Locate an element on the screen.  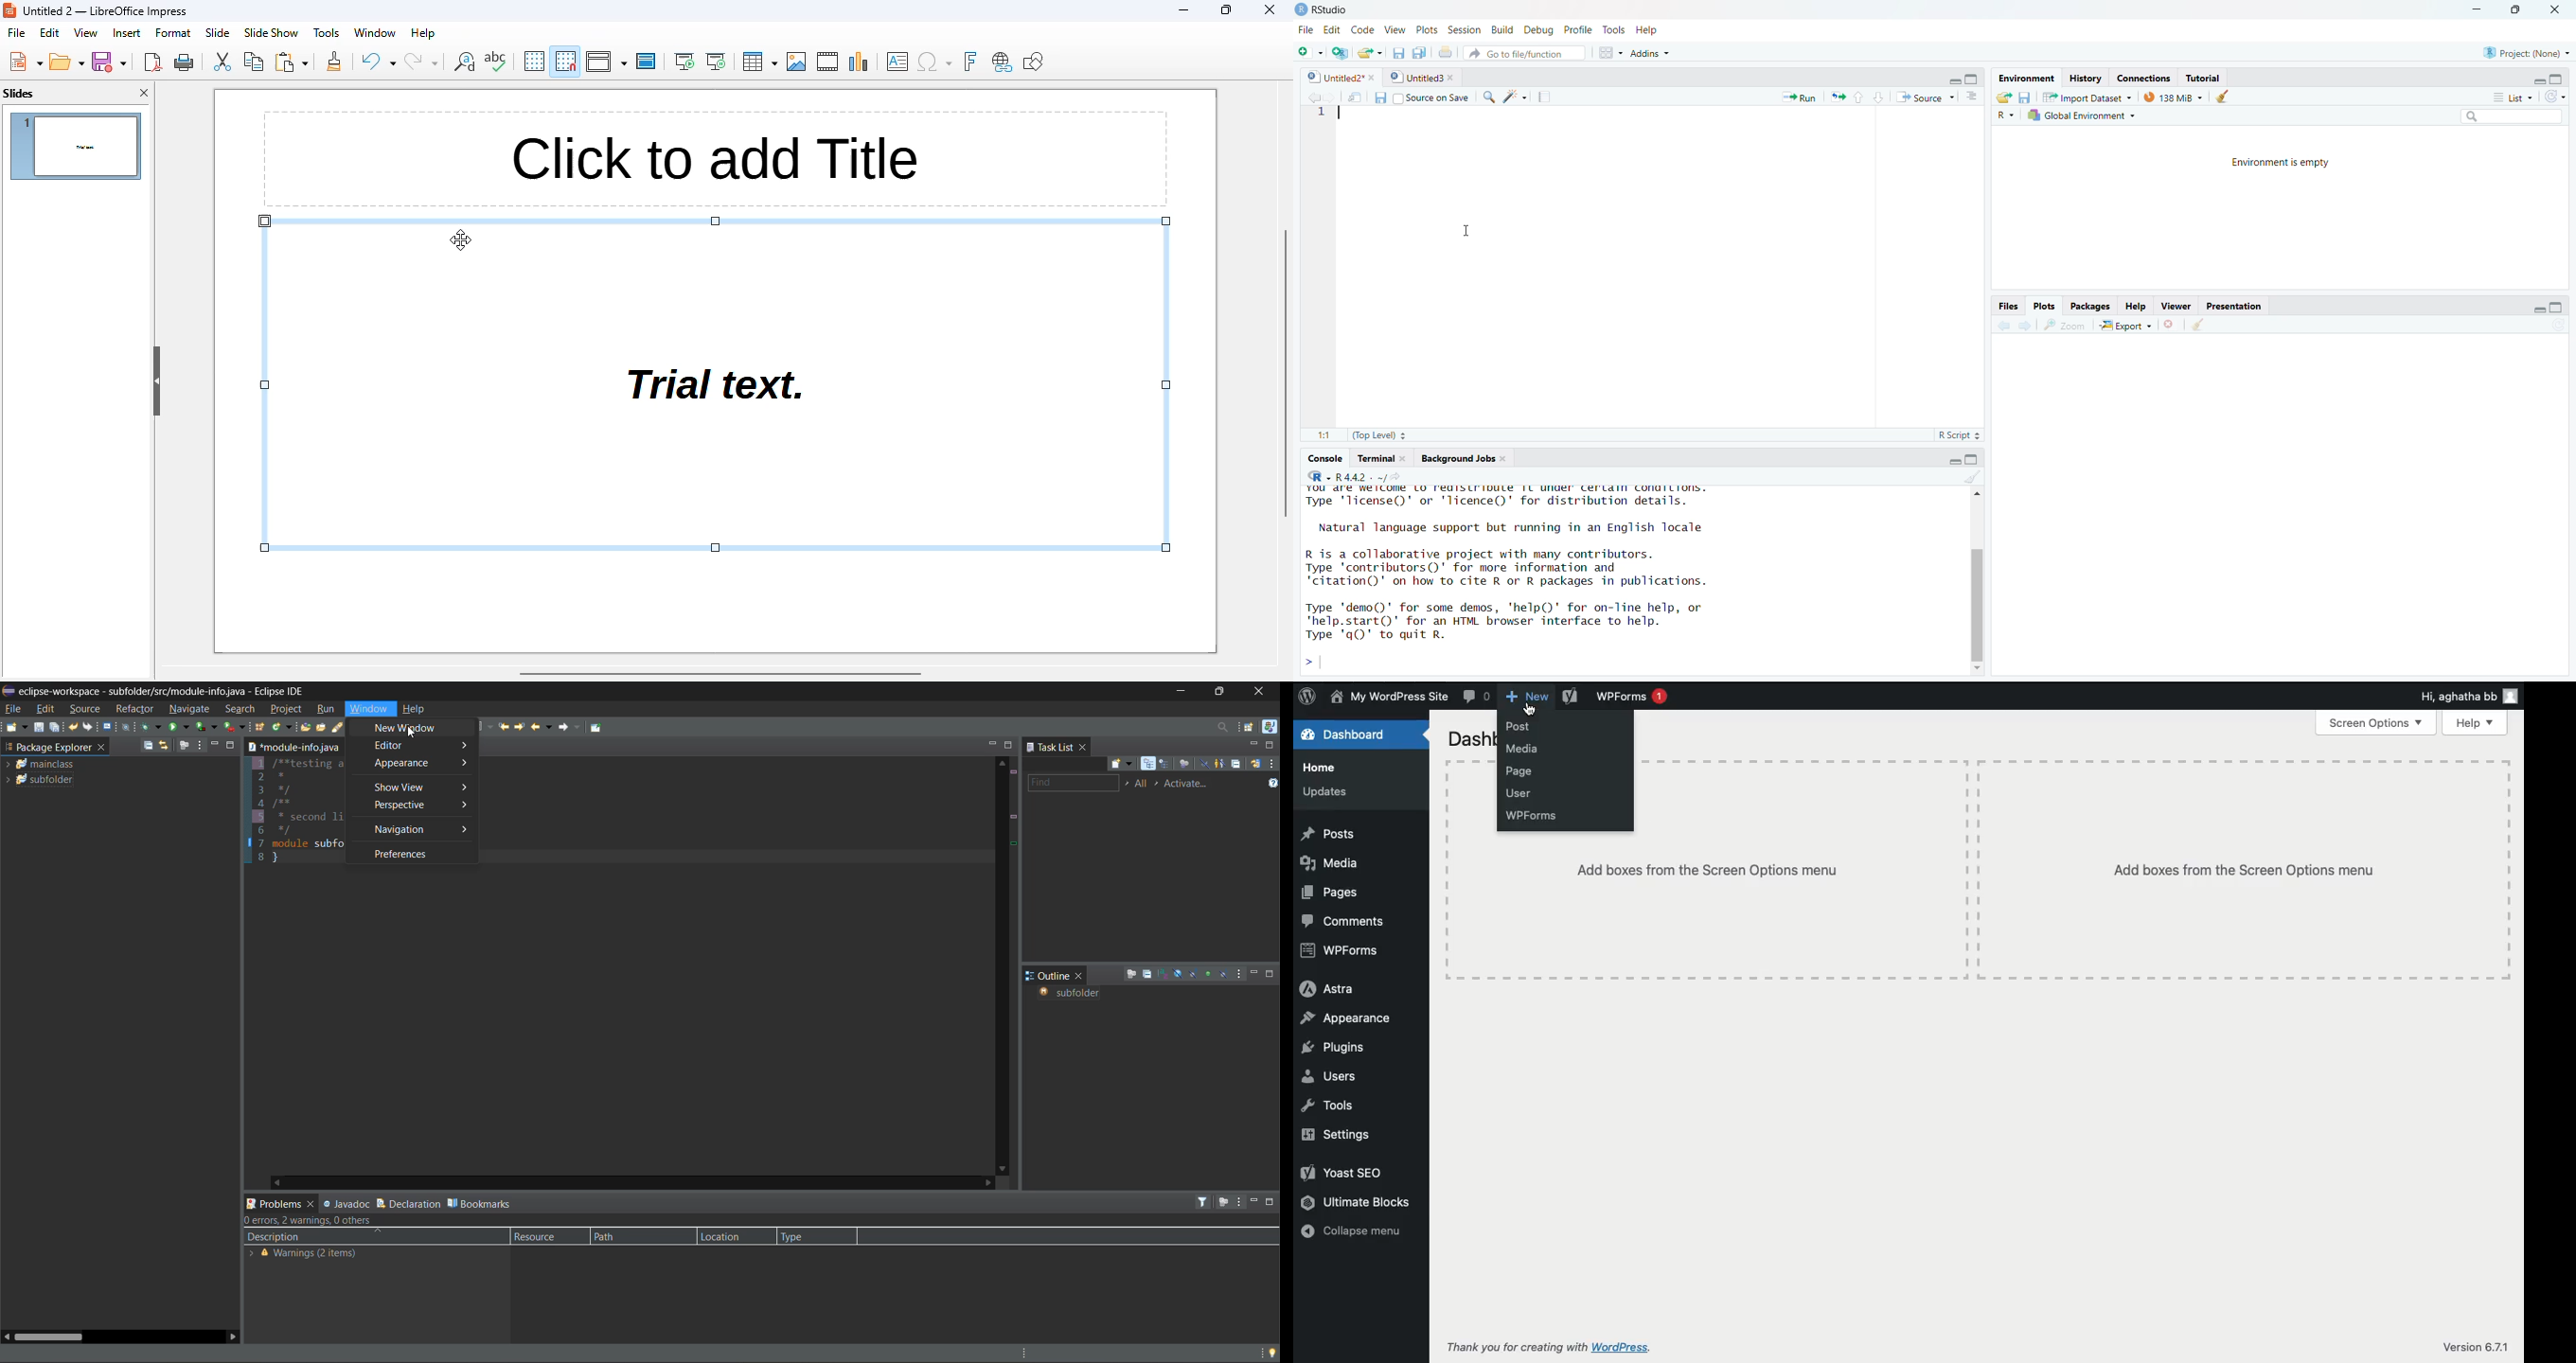
Files is located at coordinates (2008, 305).